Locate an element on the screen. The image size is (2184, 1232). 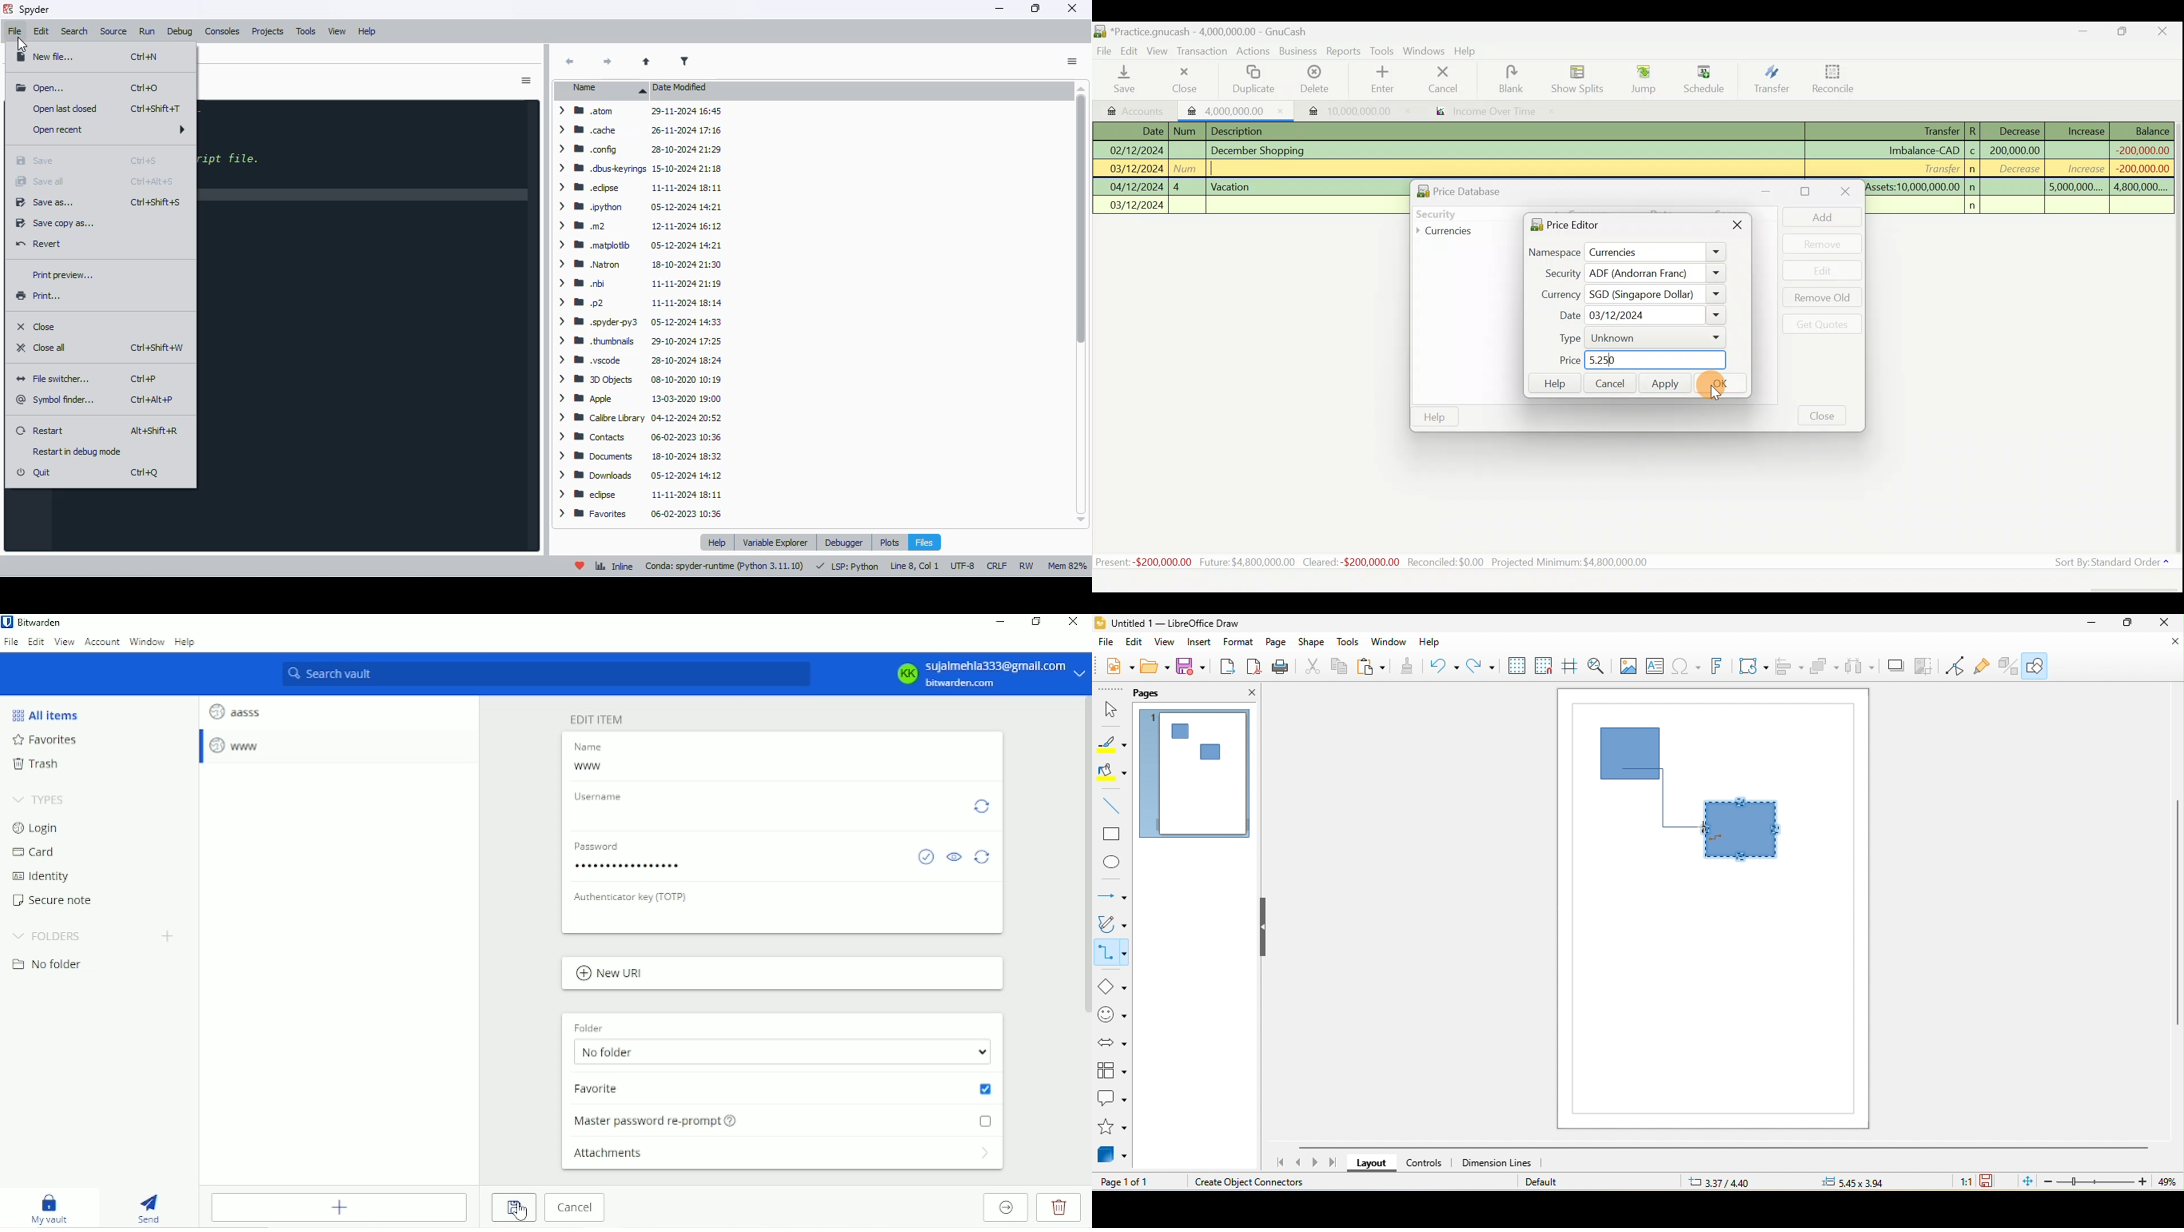
callout shape is located at coordinates (1113, 1098).